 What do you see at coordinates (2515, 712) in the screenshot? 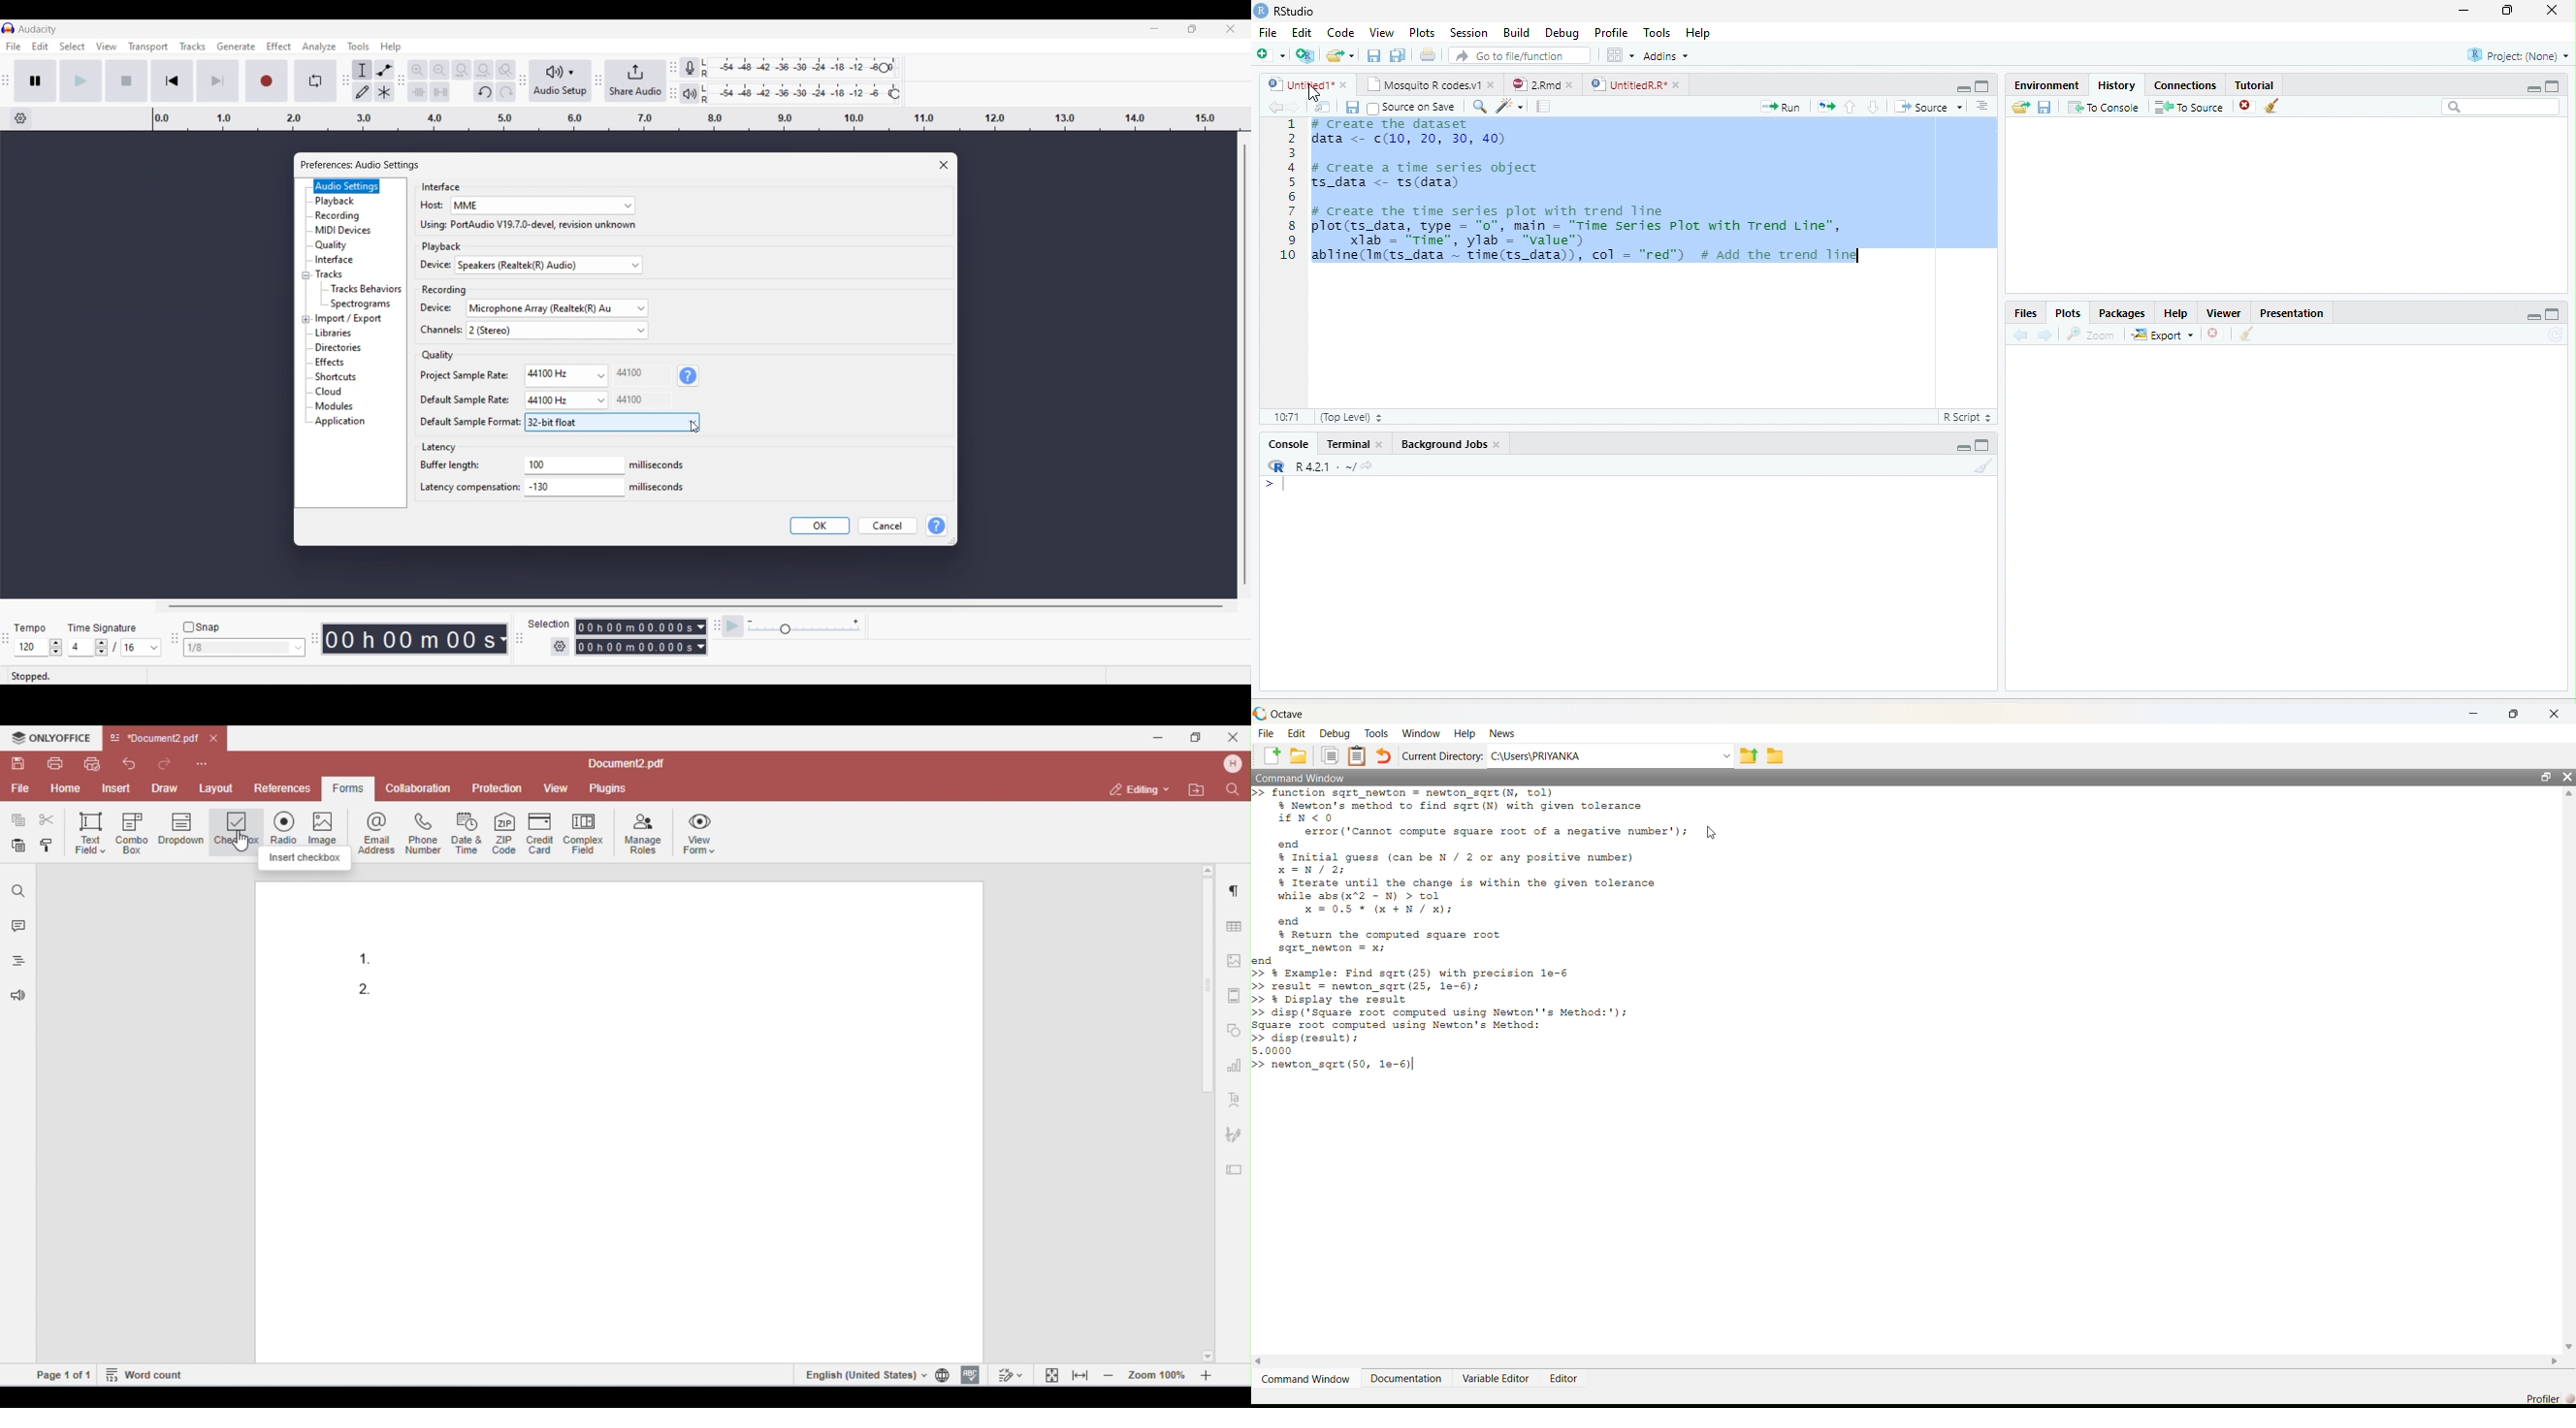
I see `Maximize` at bounding box center [2515, 712].